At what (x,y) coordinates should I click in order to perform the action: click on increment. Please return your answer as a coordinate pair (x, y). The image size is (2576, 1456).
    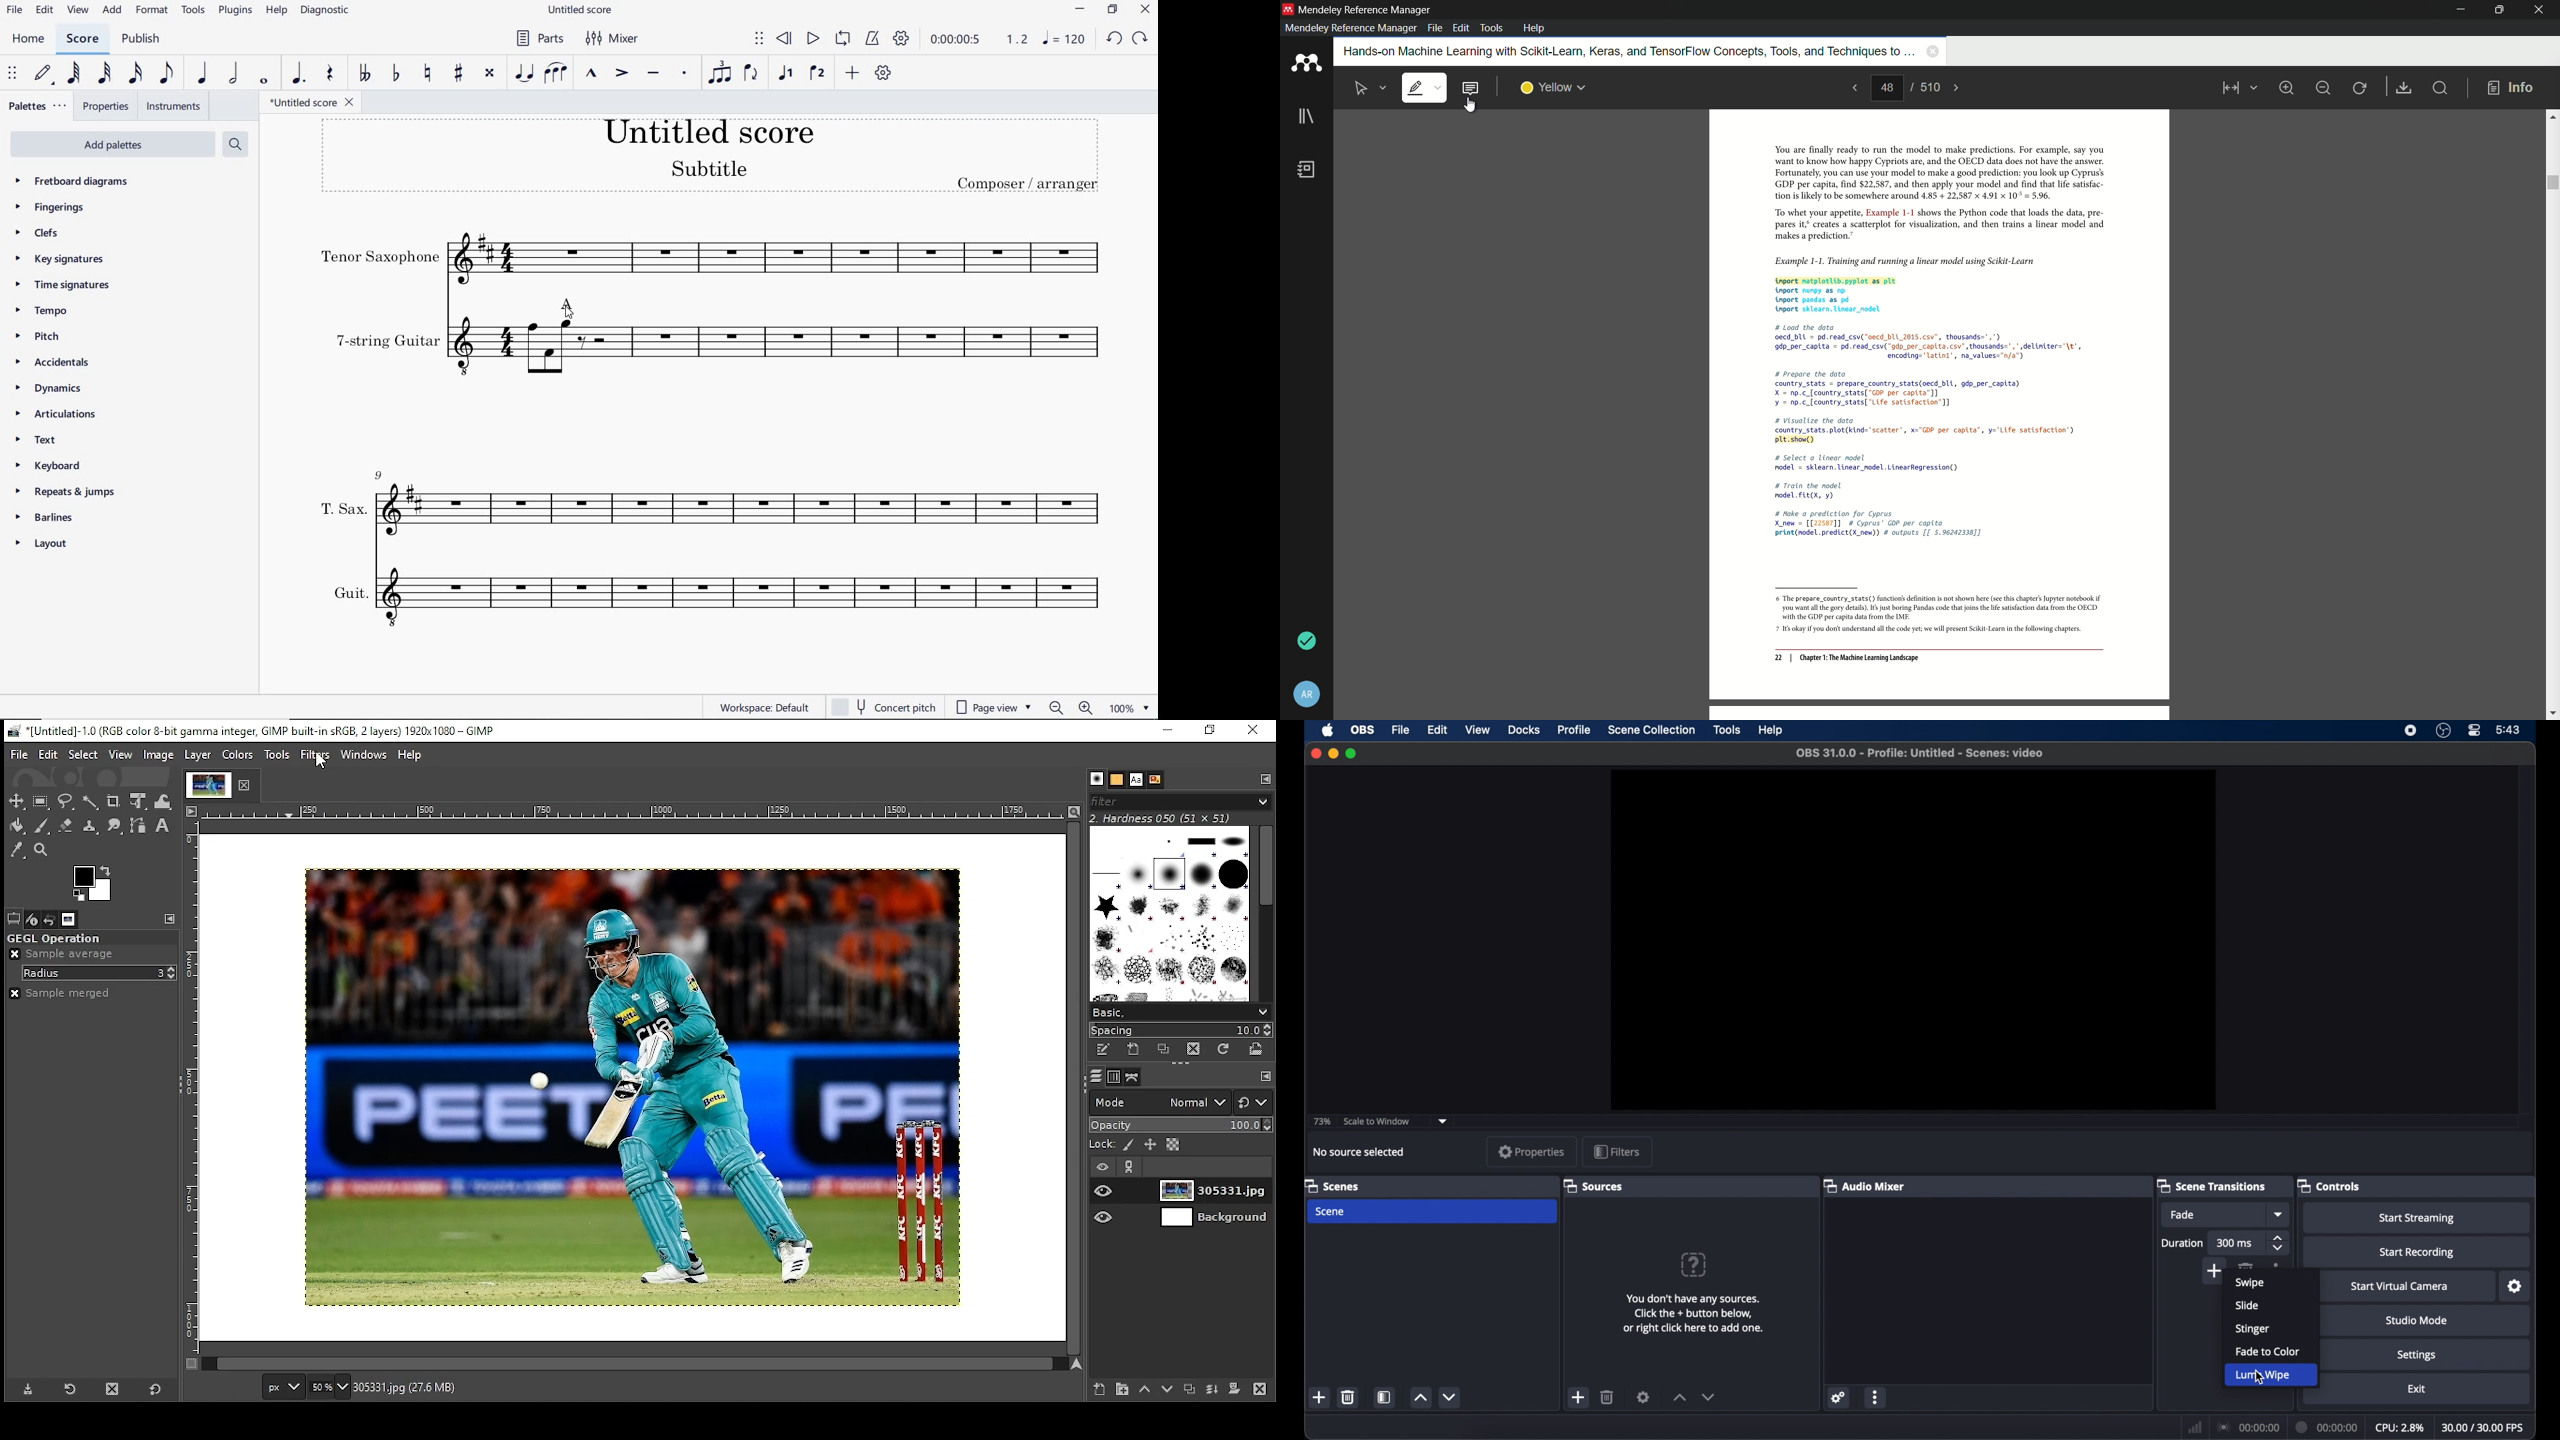
    Looking at the image, I should click on (1423, 1397).